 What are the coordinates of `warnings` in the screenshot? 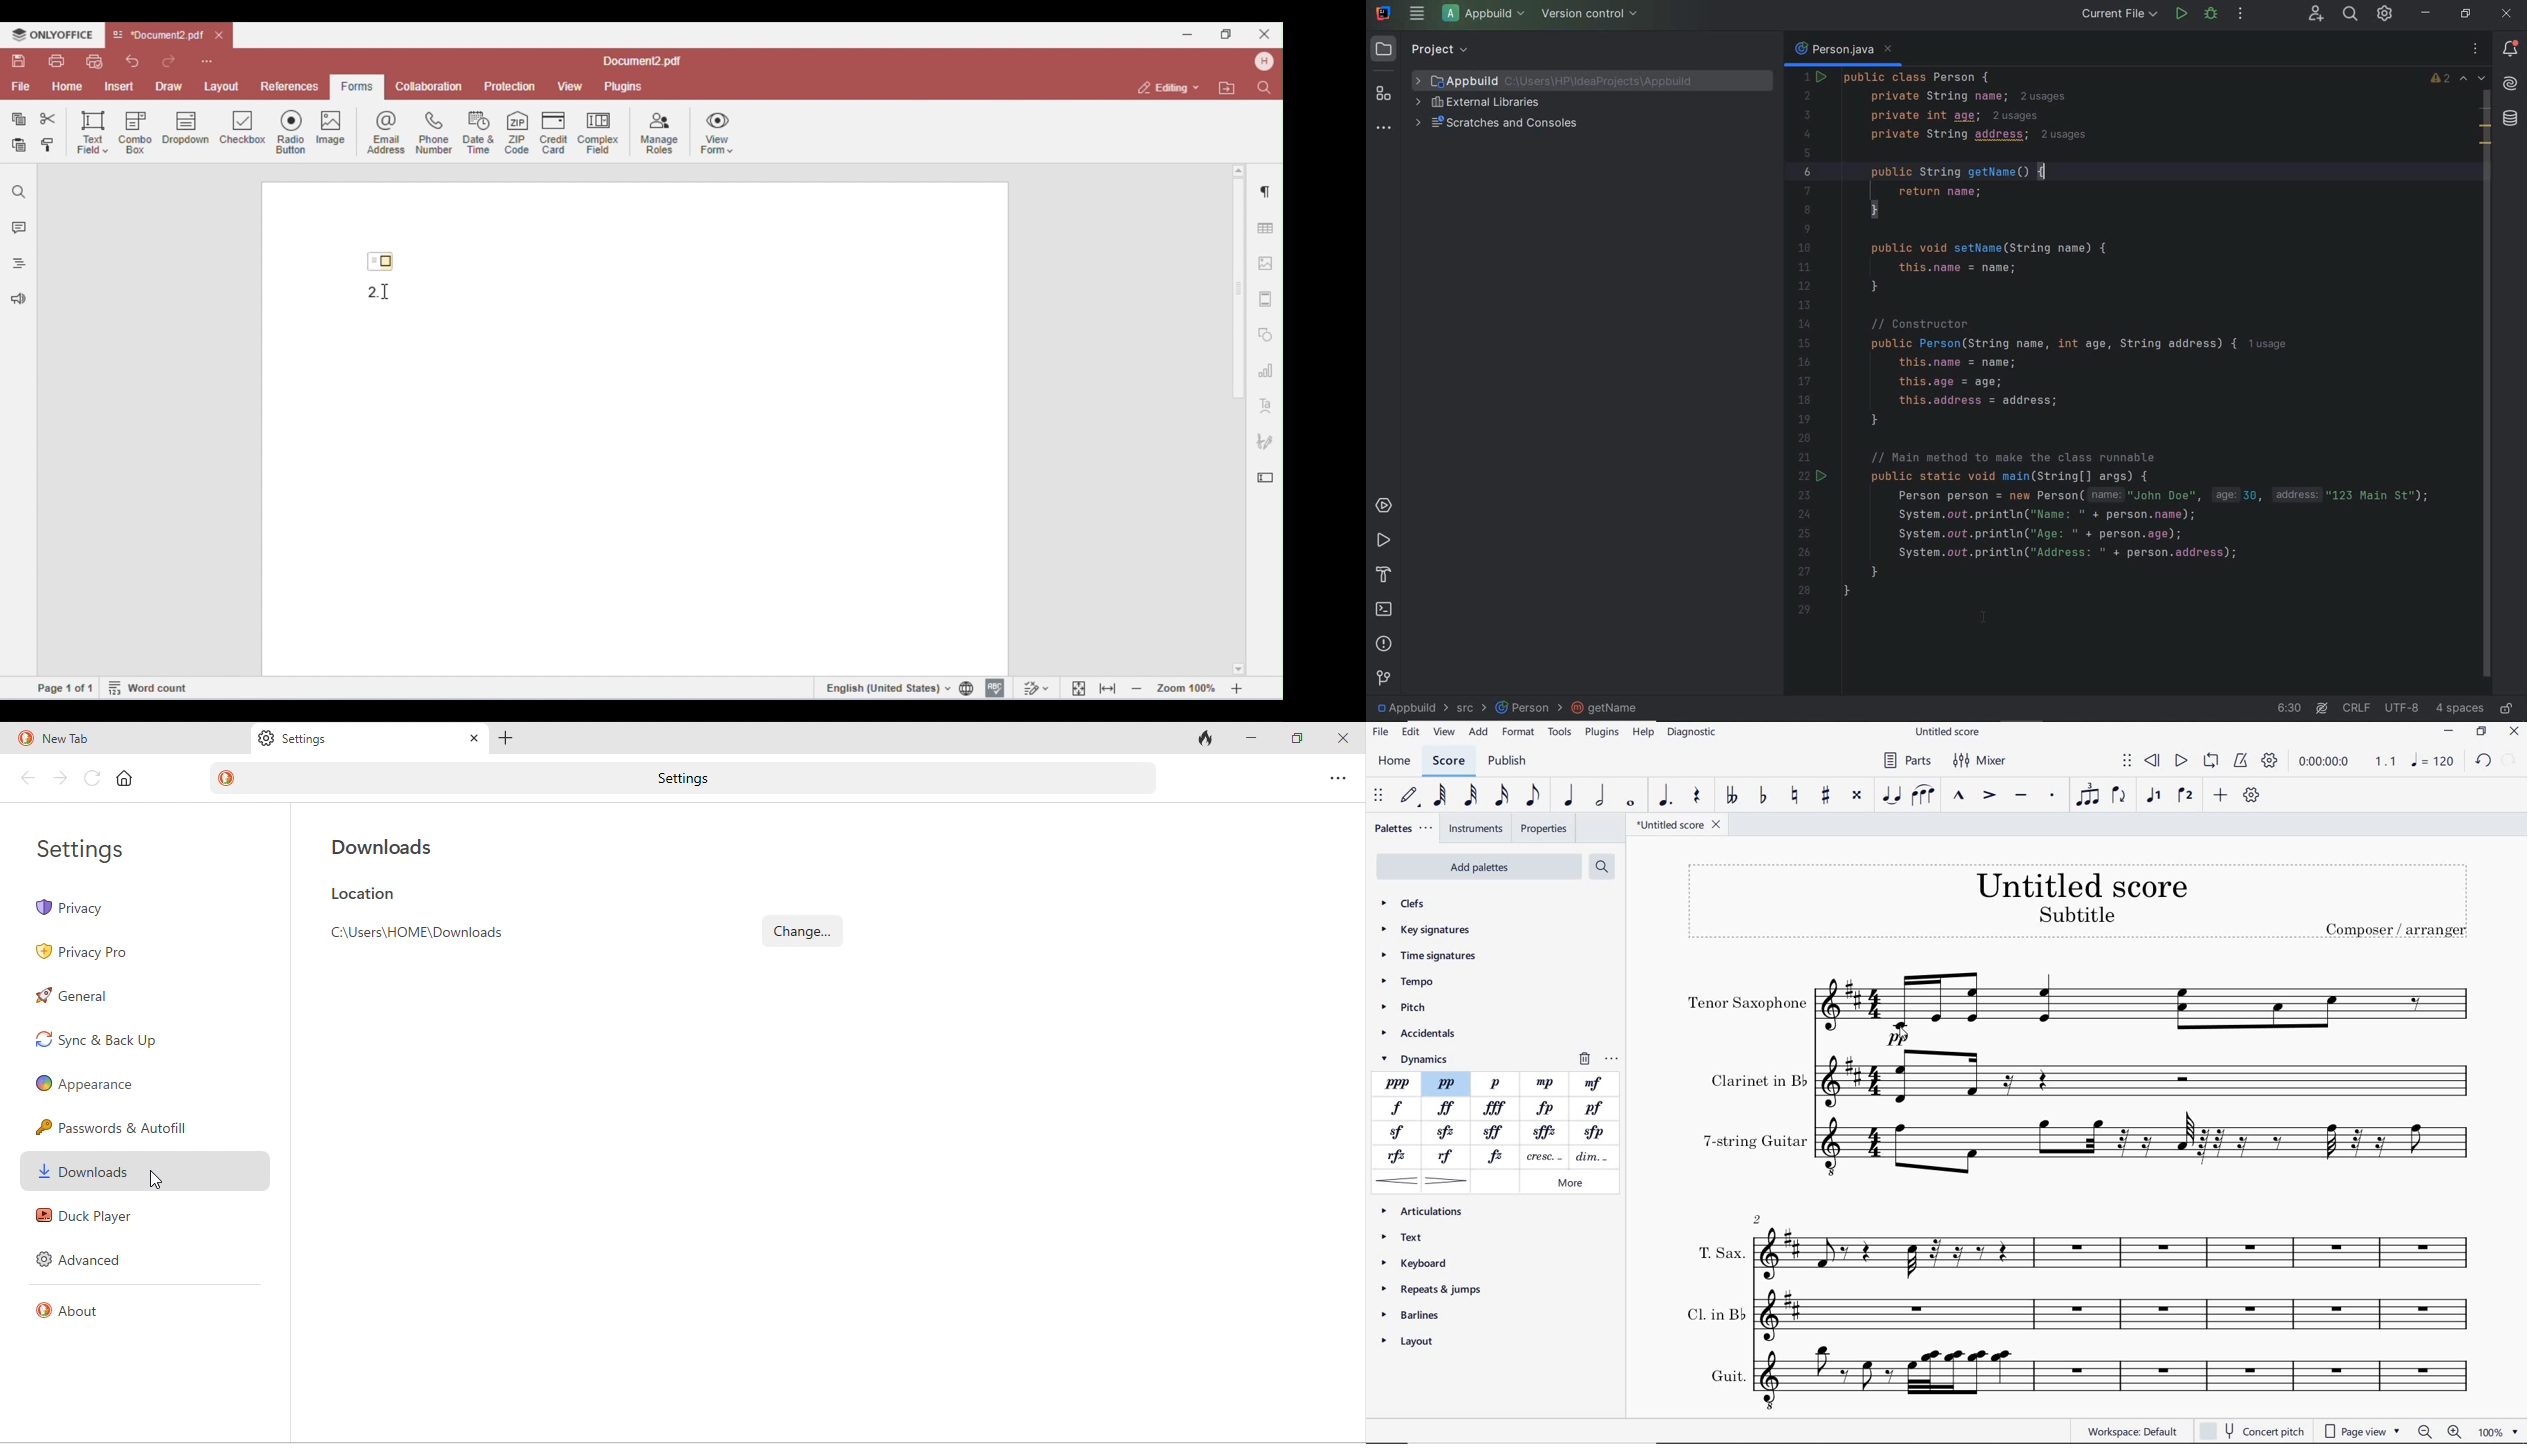 It's located at (2441, 80).